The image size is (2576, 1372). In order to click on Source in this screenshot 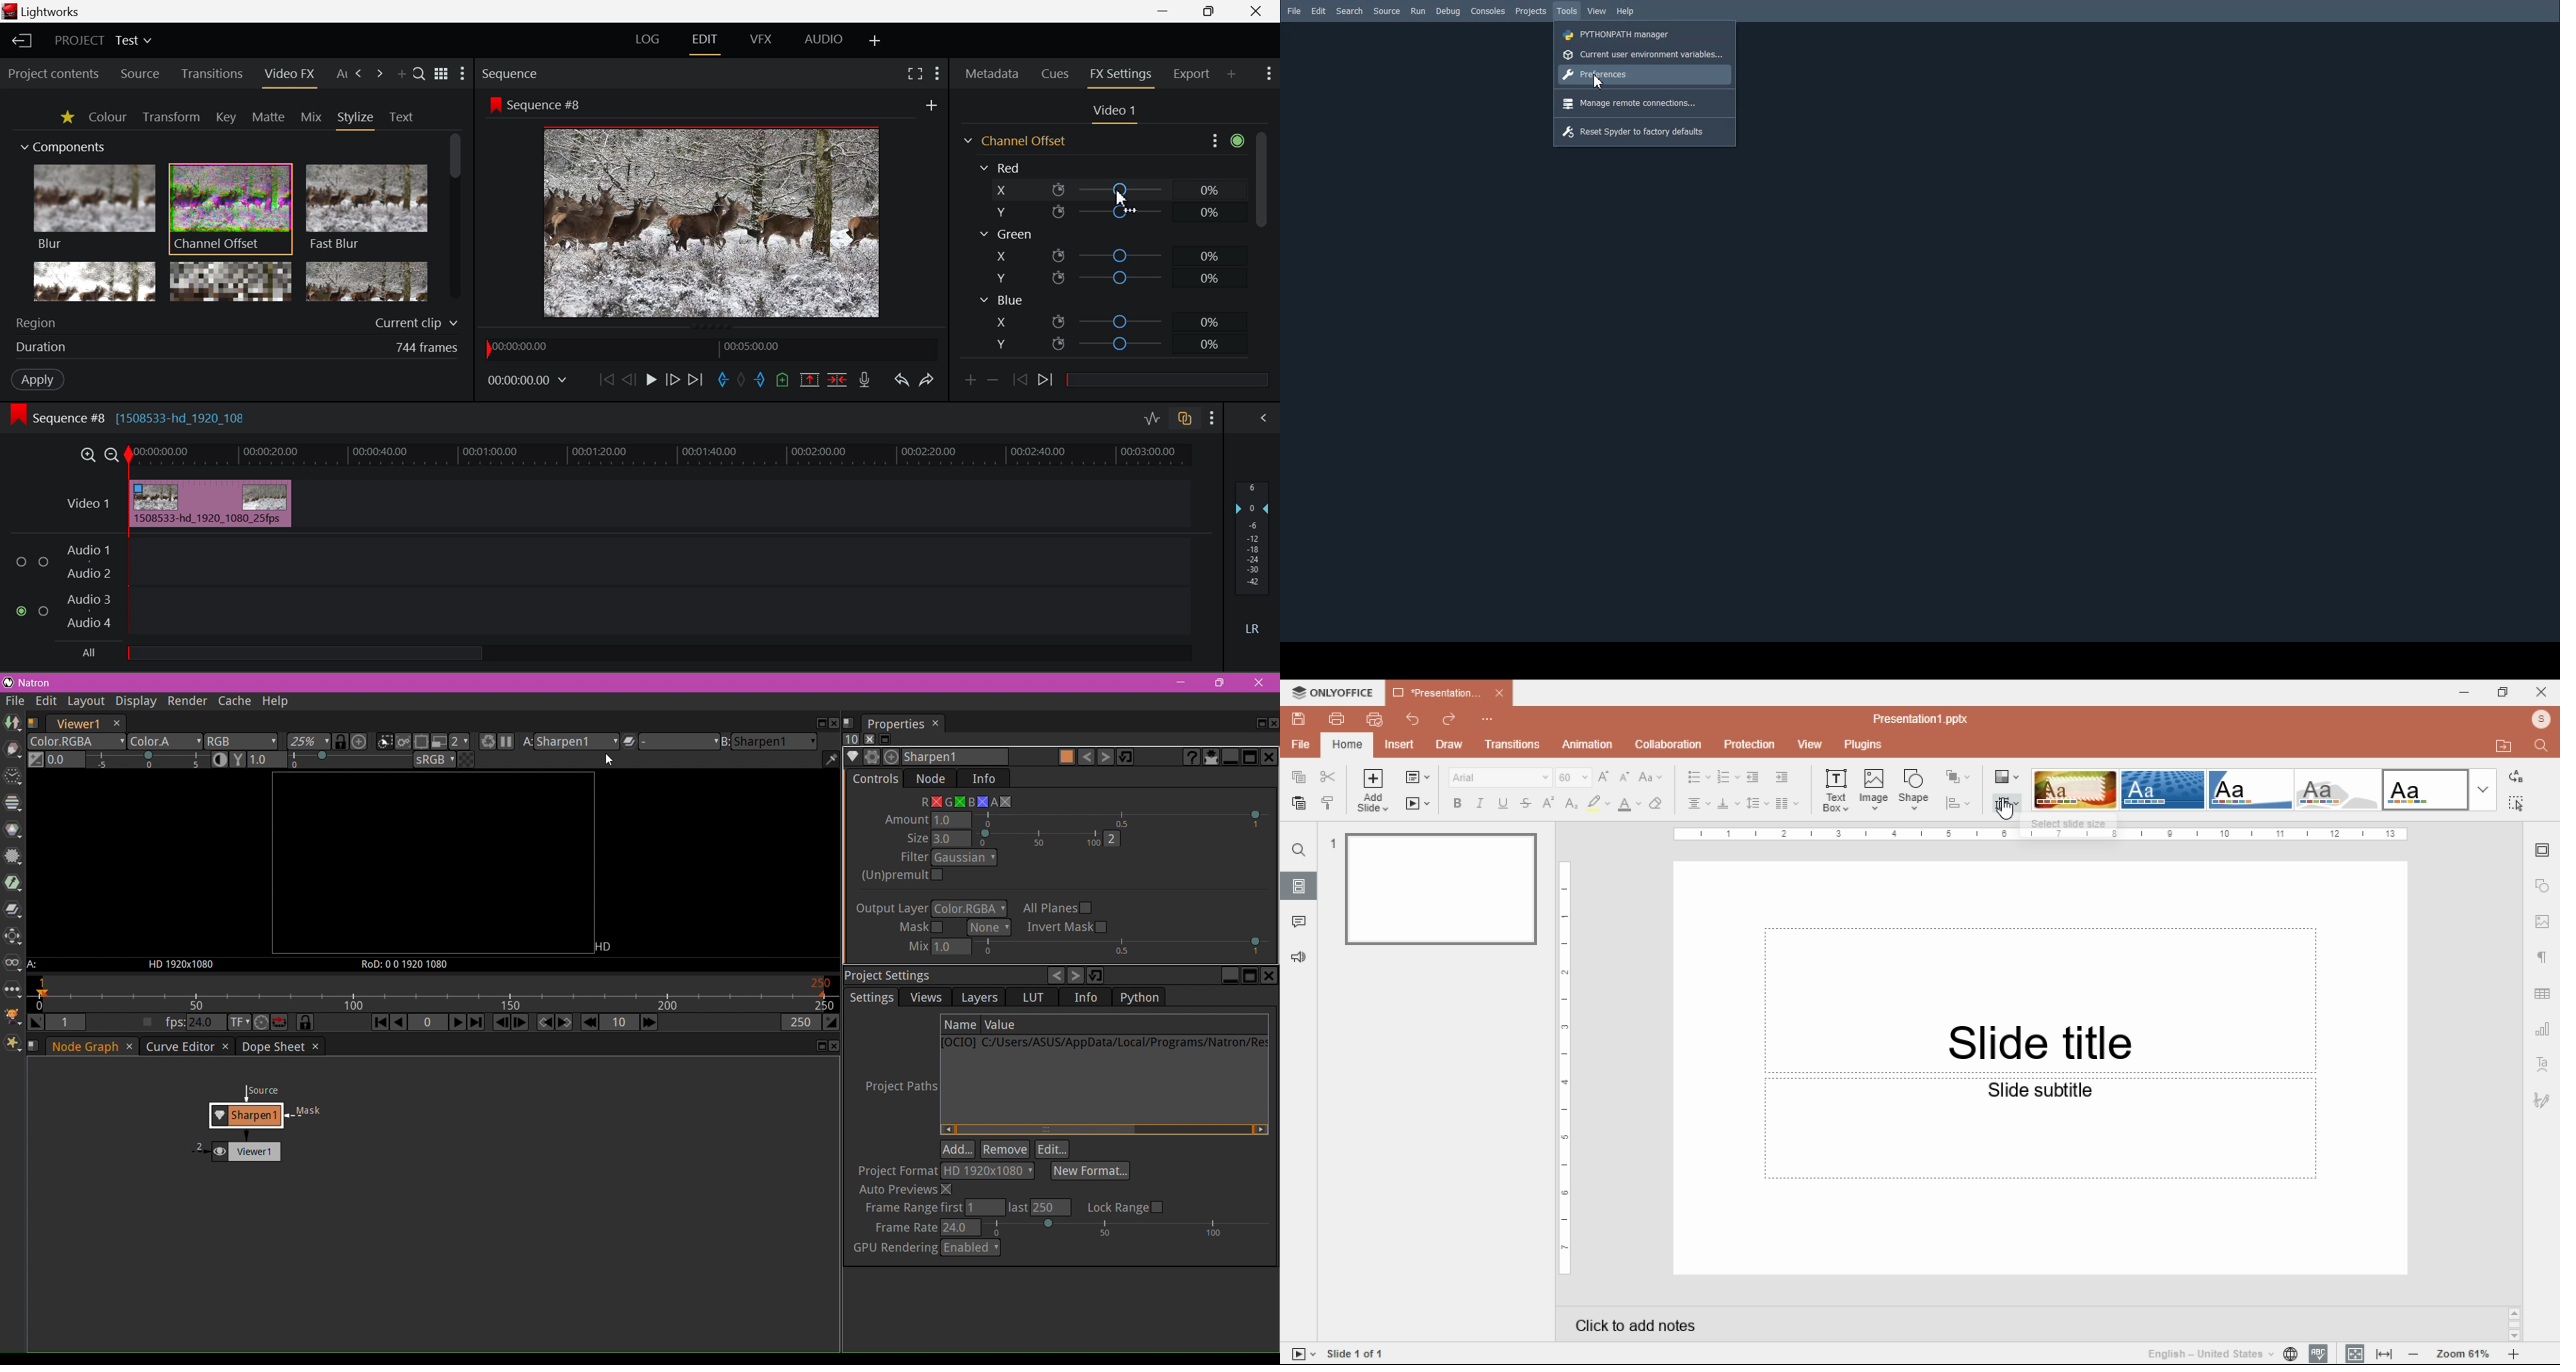, I will do `click(141, 73)`.